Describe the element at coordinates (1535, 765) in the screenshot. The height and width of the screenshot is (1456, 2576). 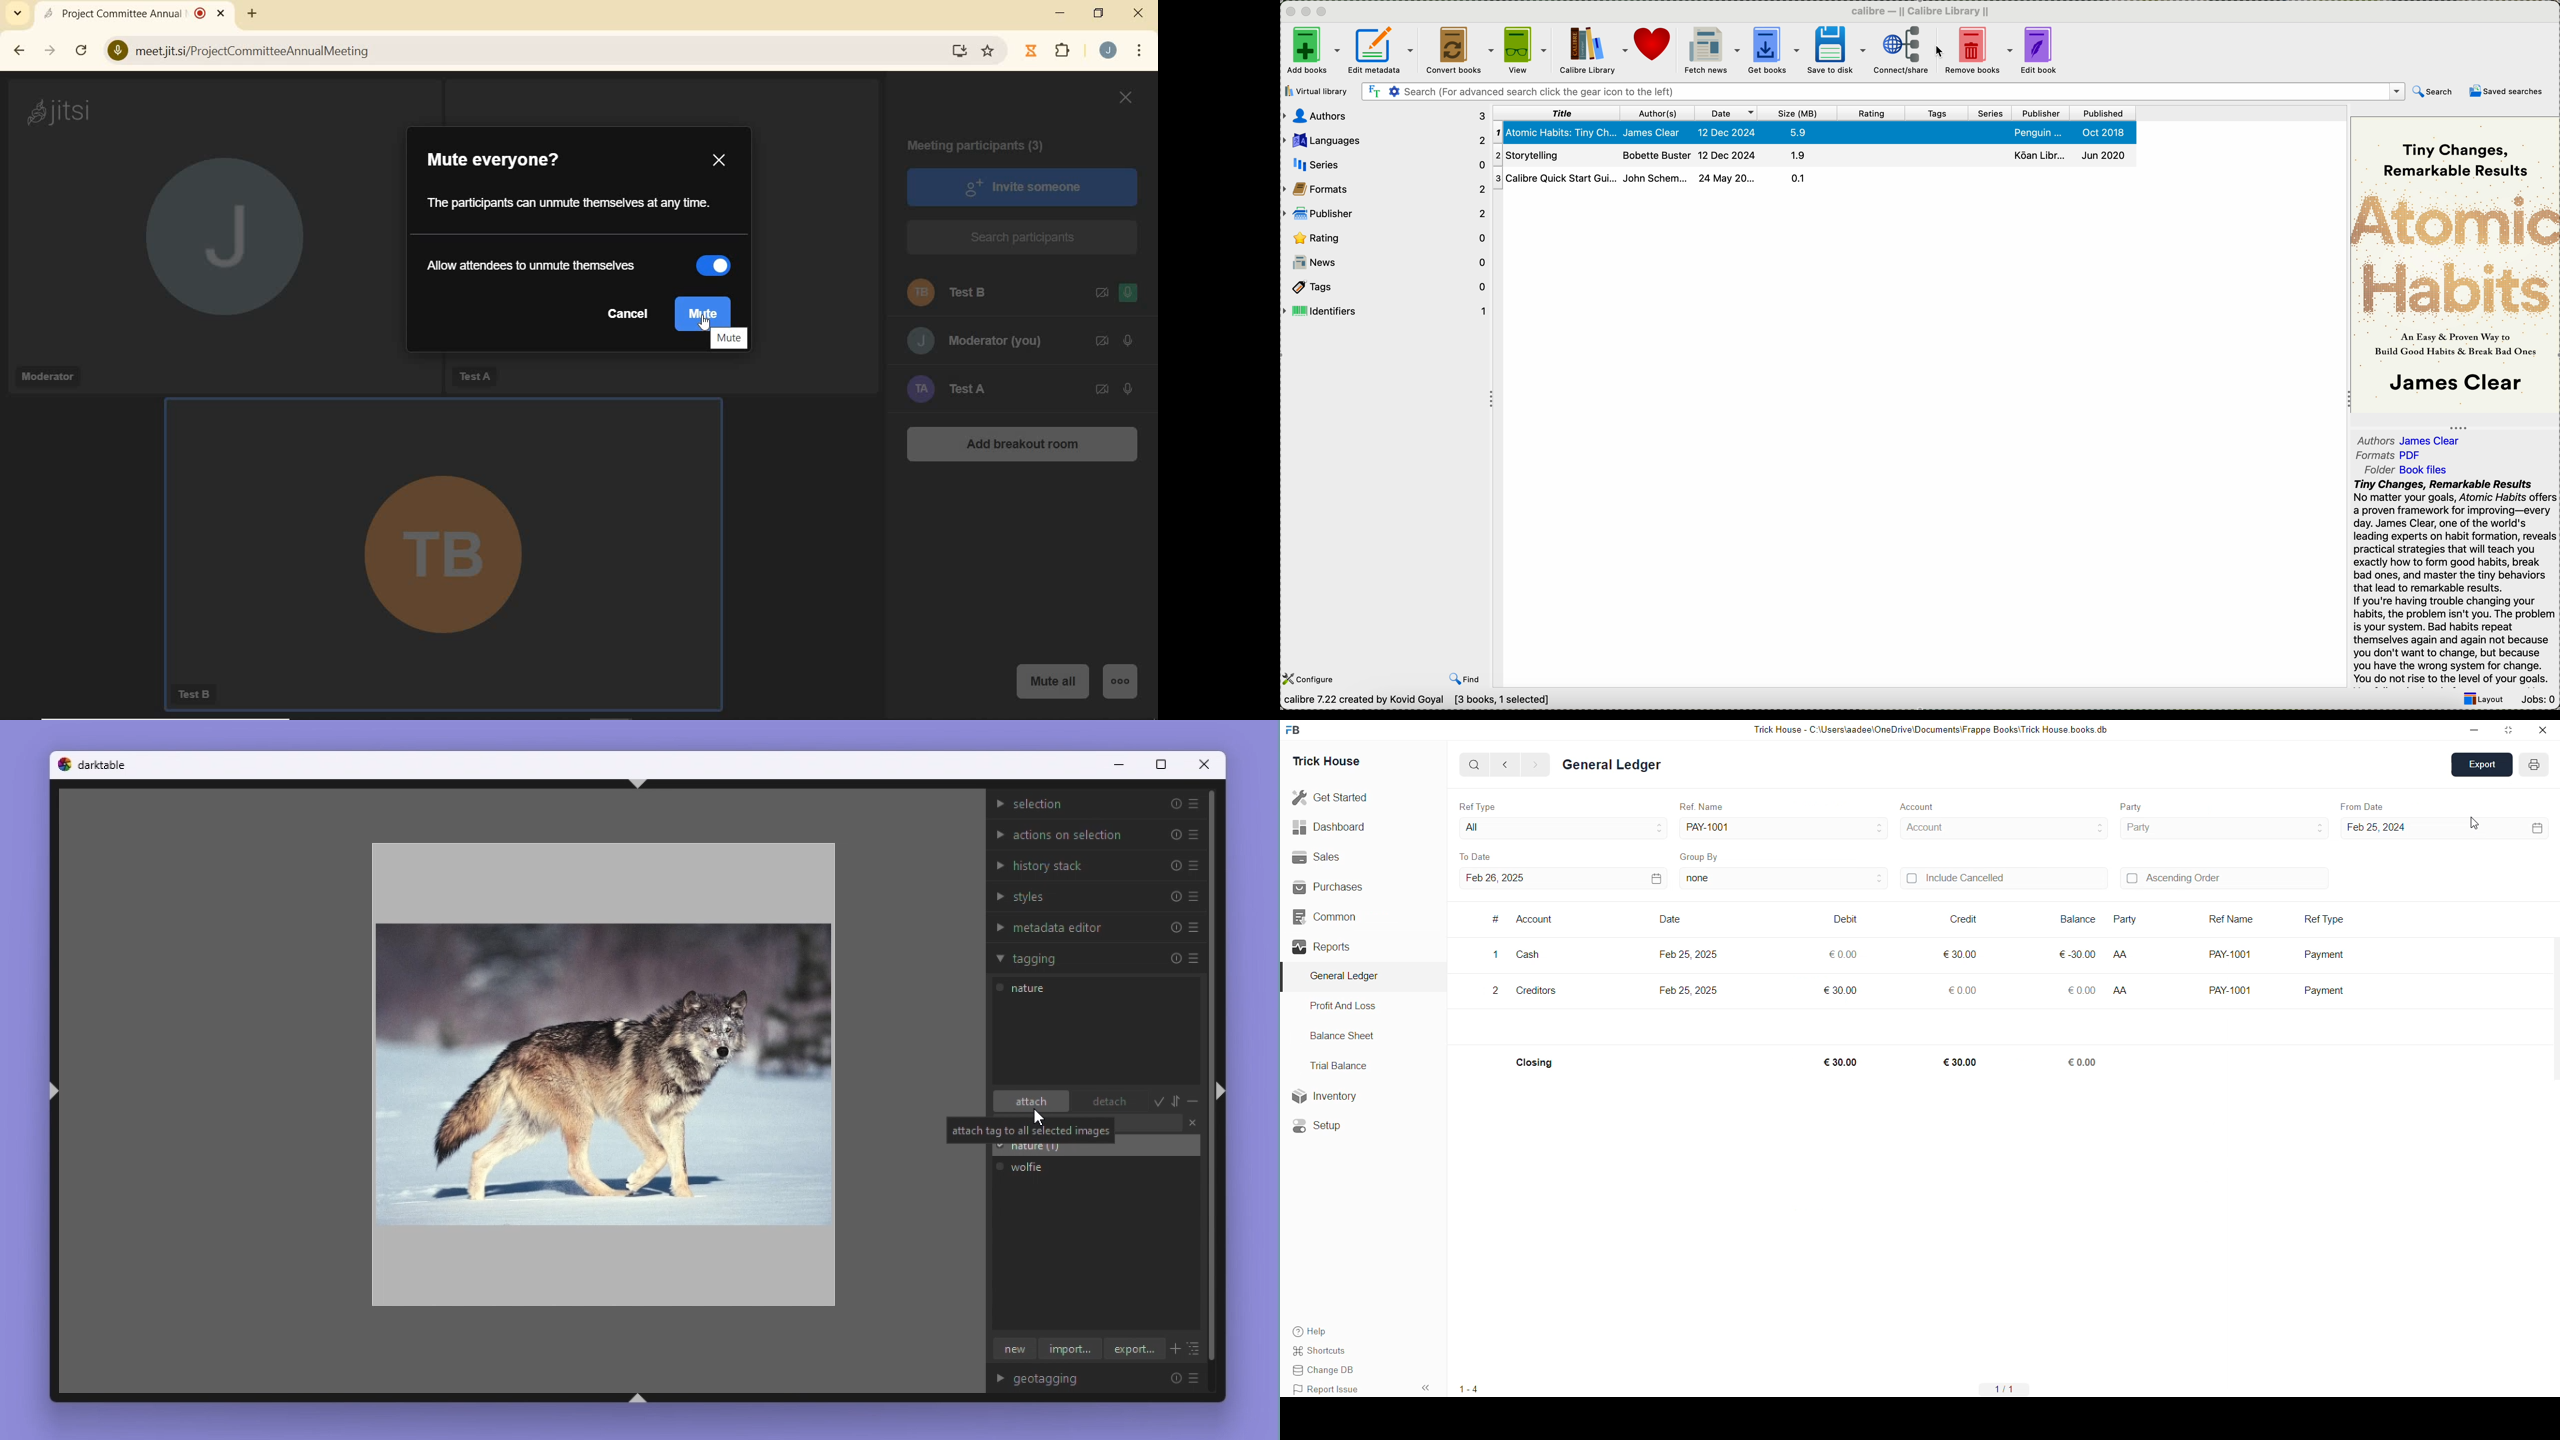
I see `>` at that location.